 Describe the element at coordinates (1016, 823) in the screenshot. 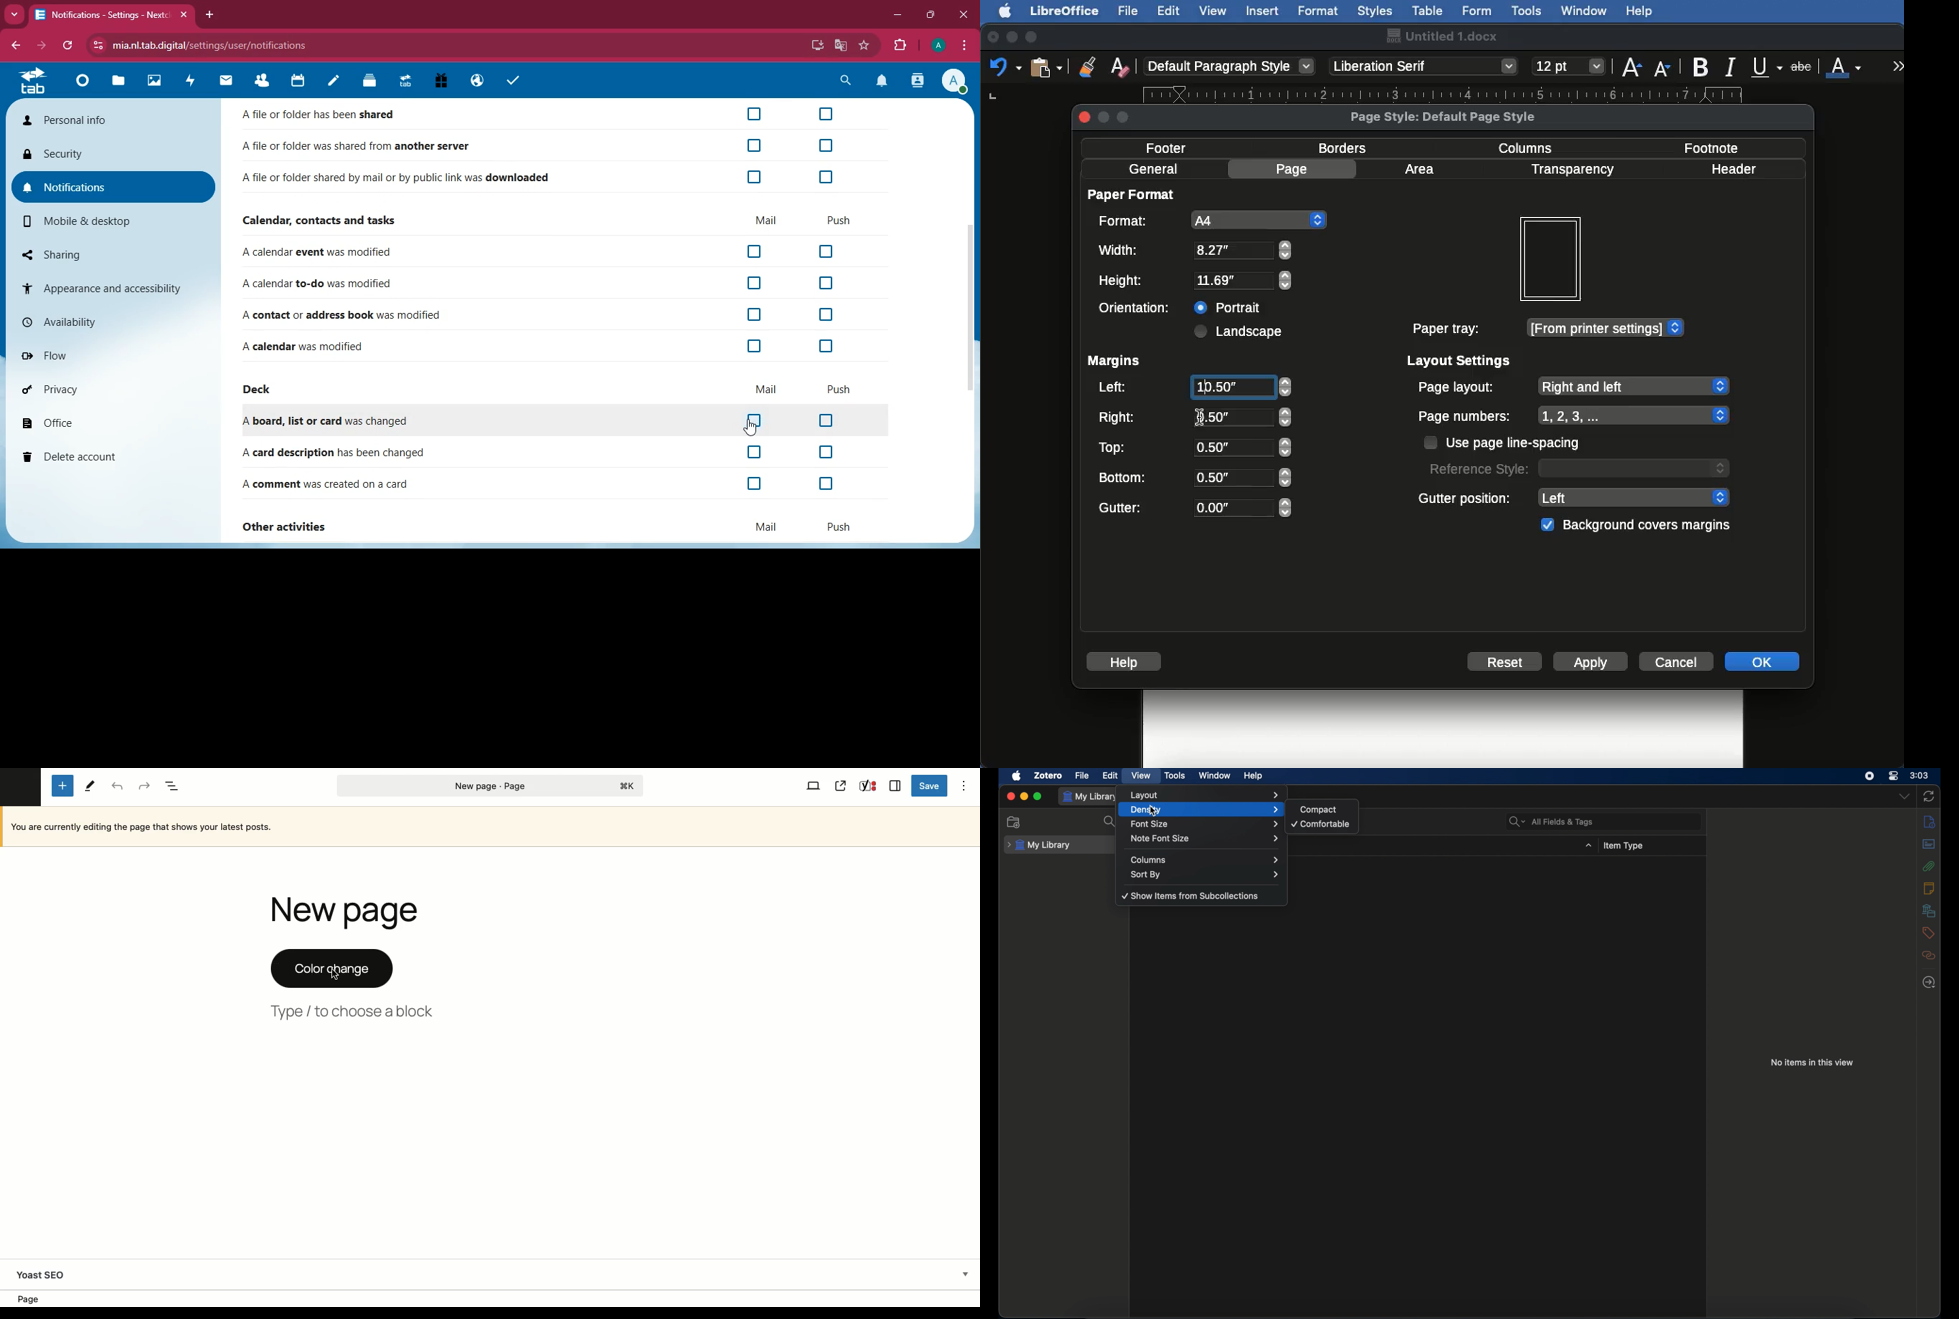

I see `new collection` at that location.